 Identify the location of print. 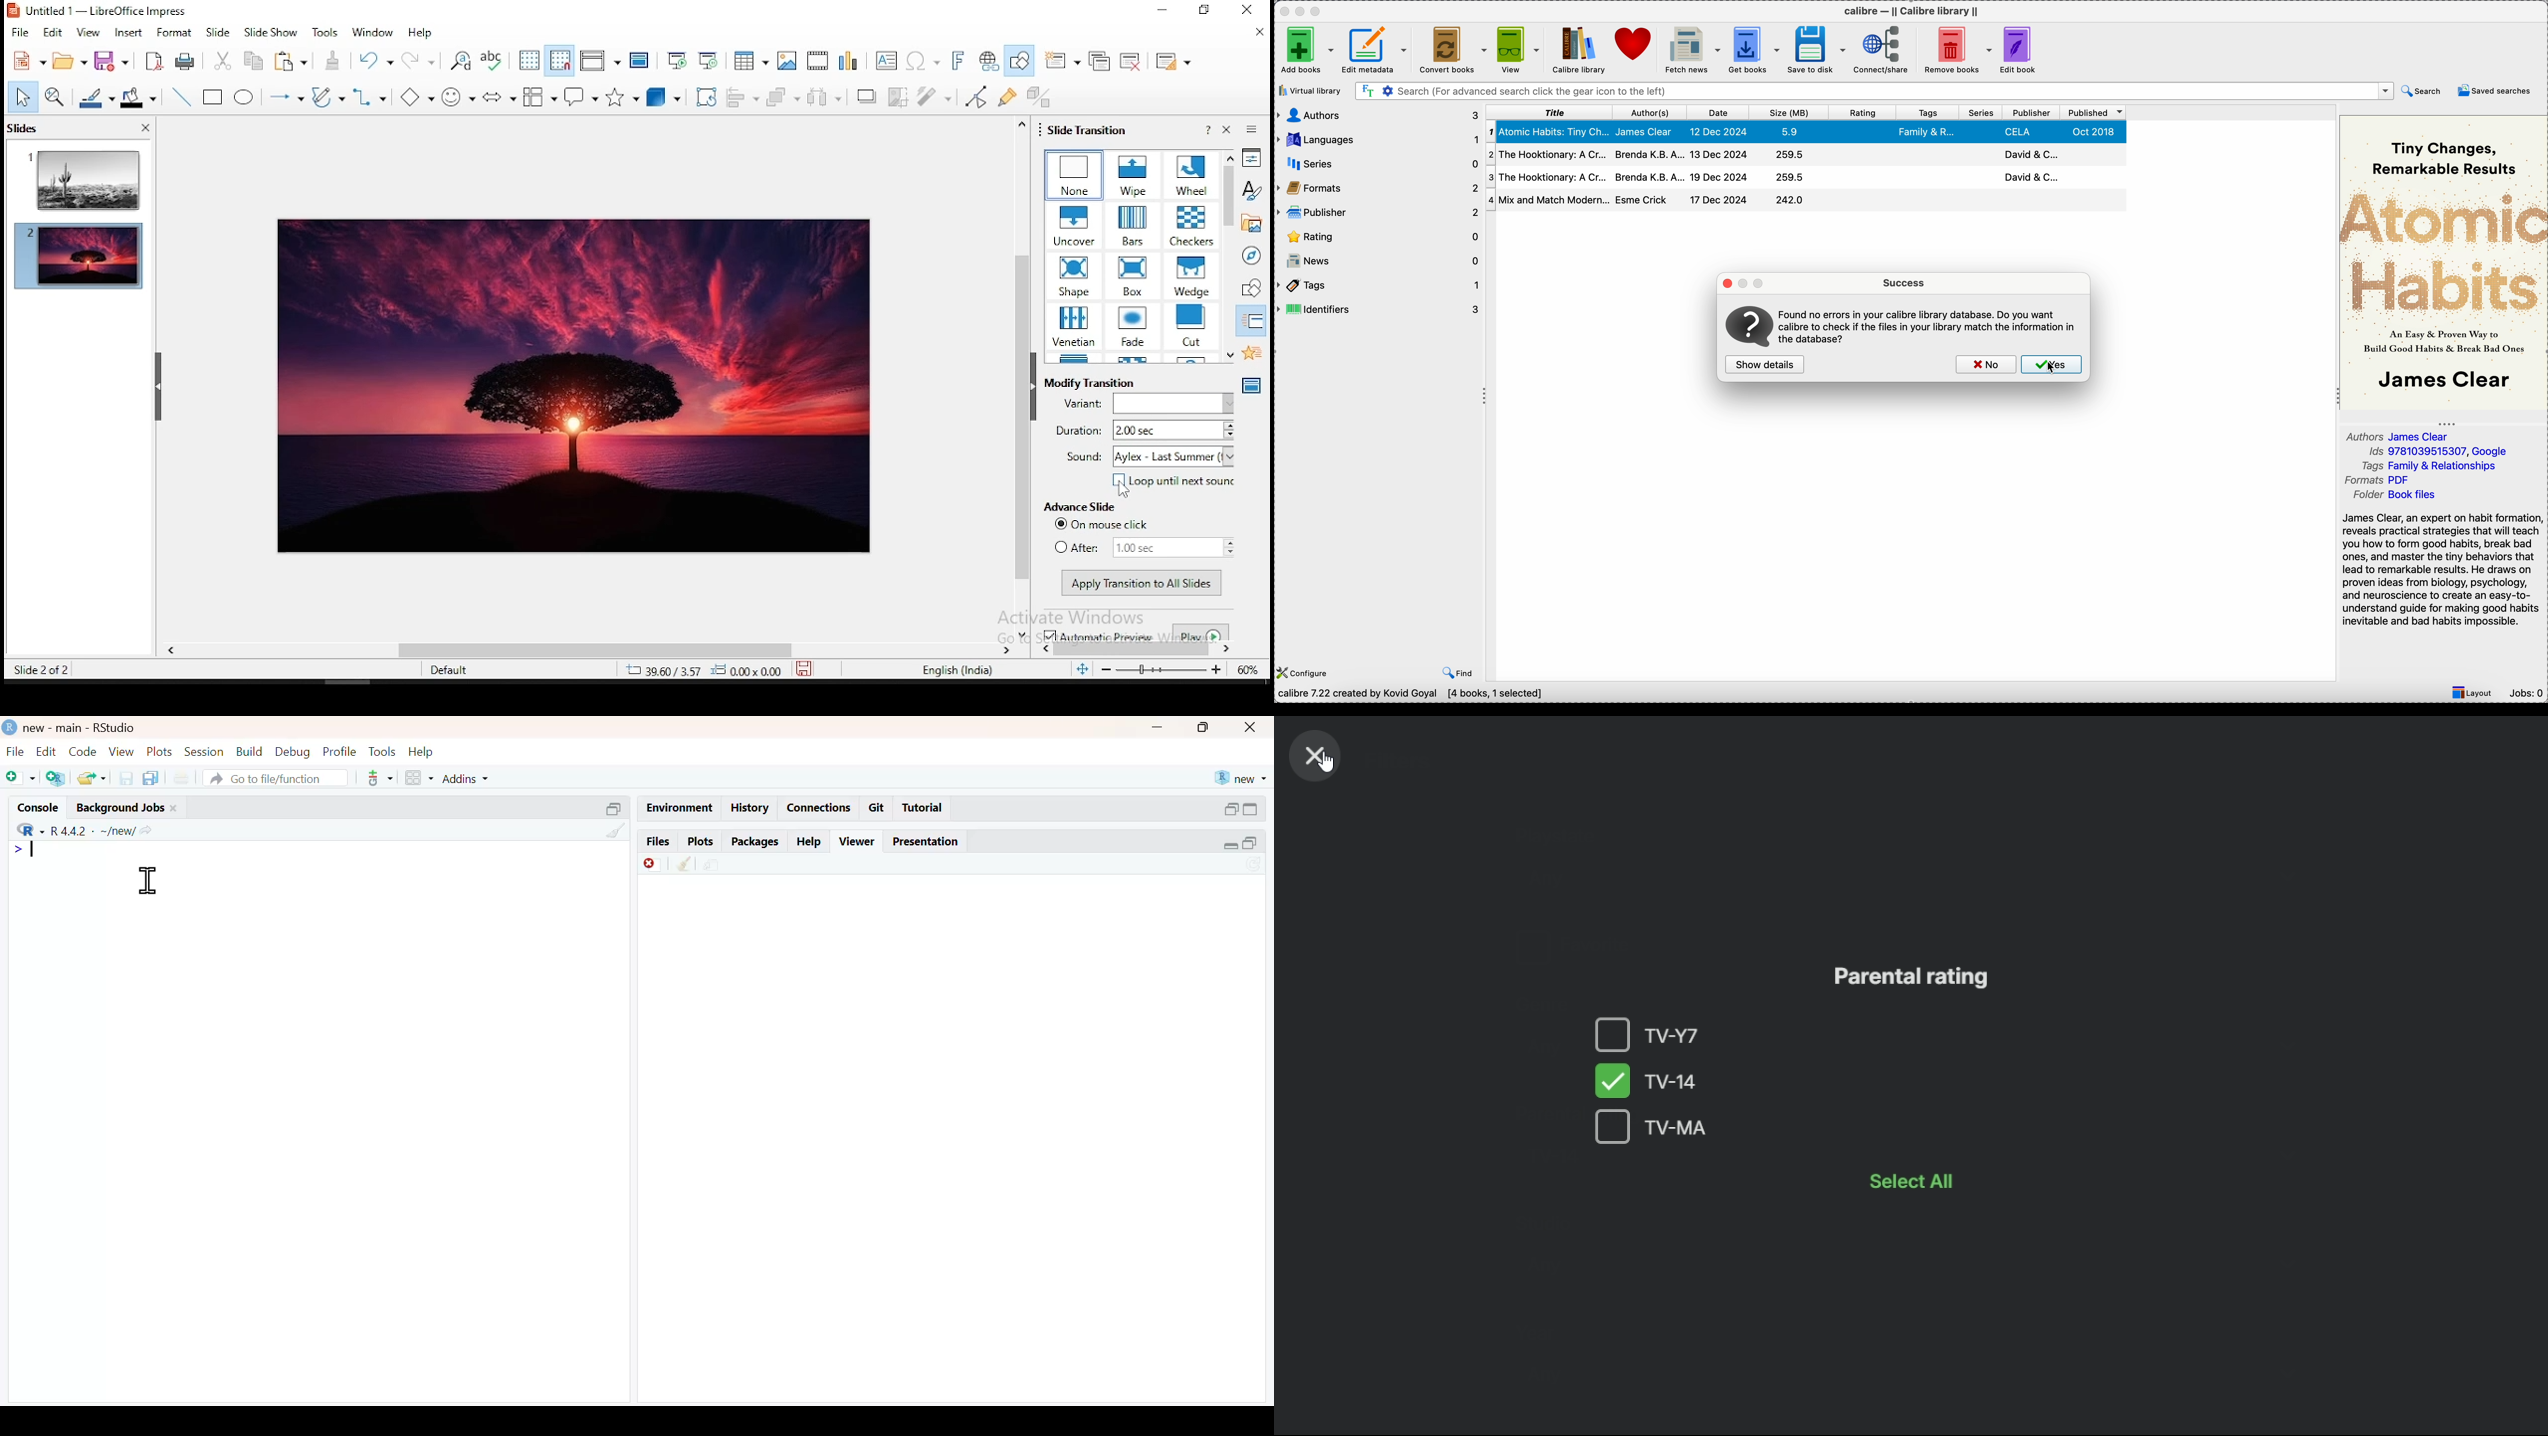
(182, 777).